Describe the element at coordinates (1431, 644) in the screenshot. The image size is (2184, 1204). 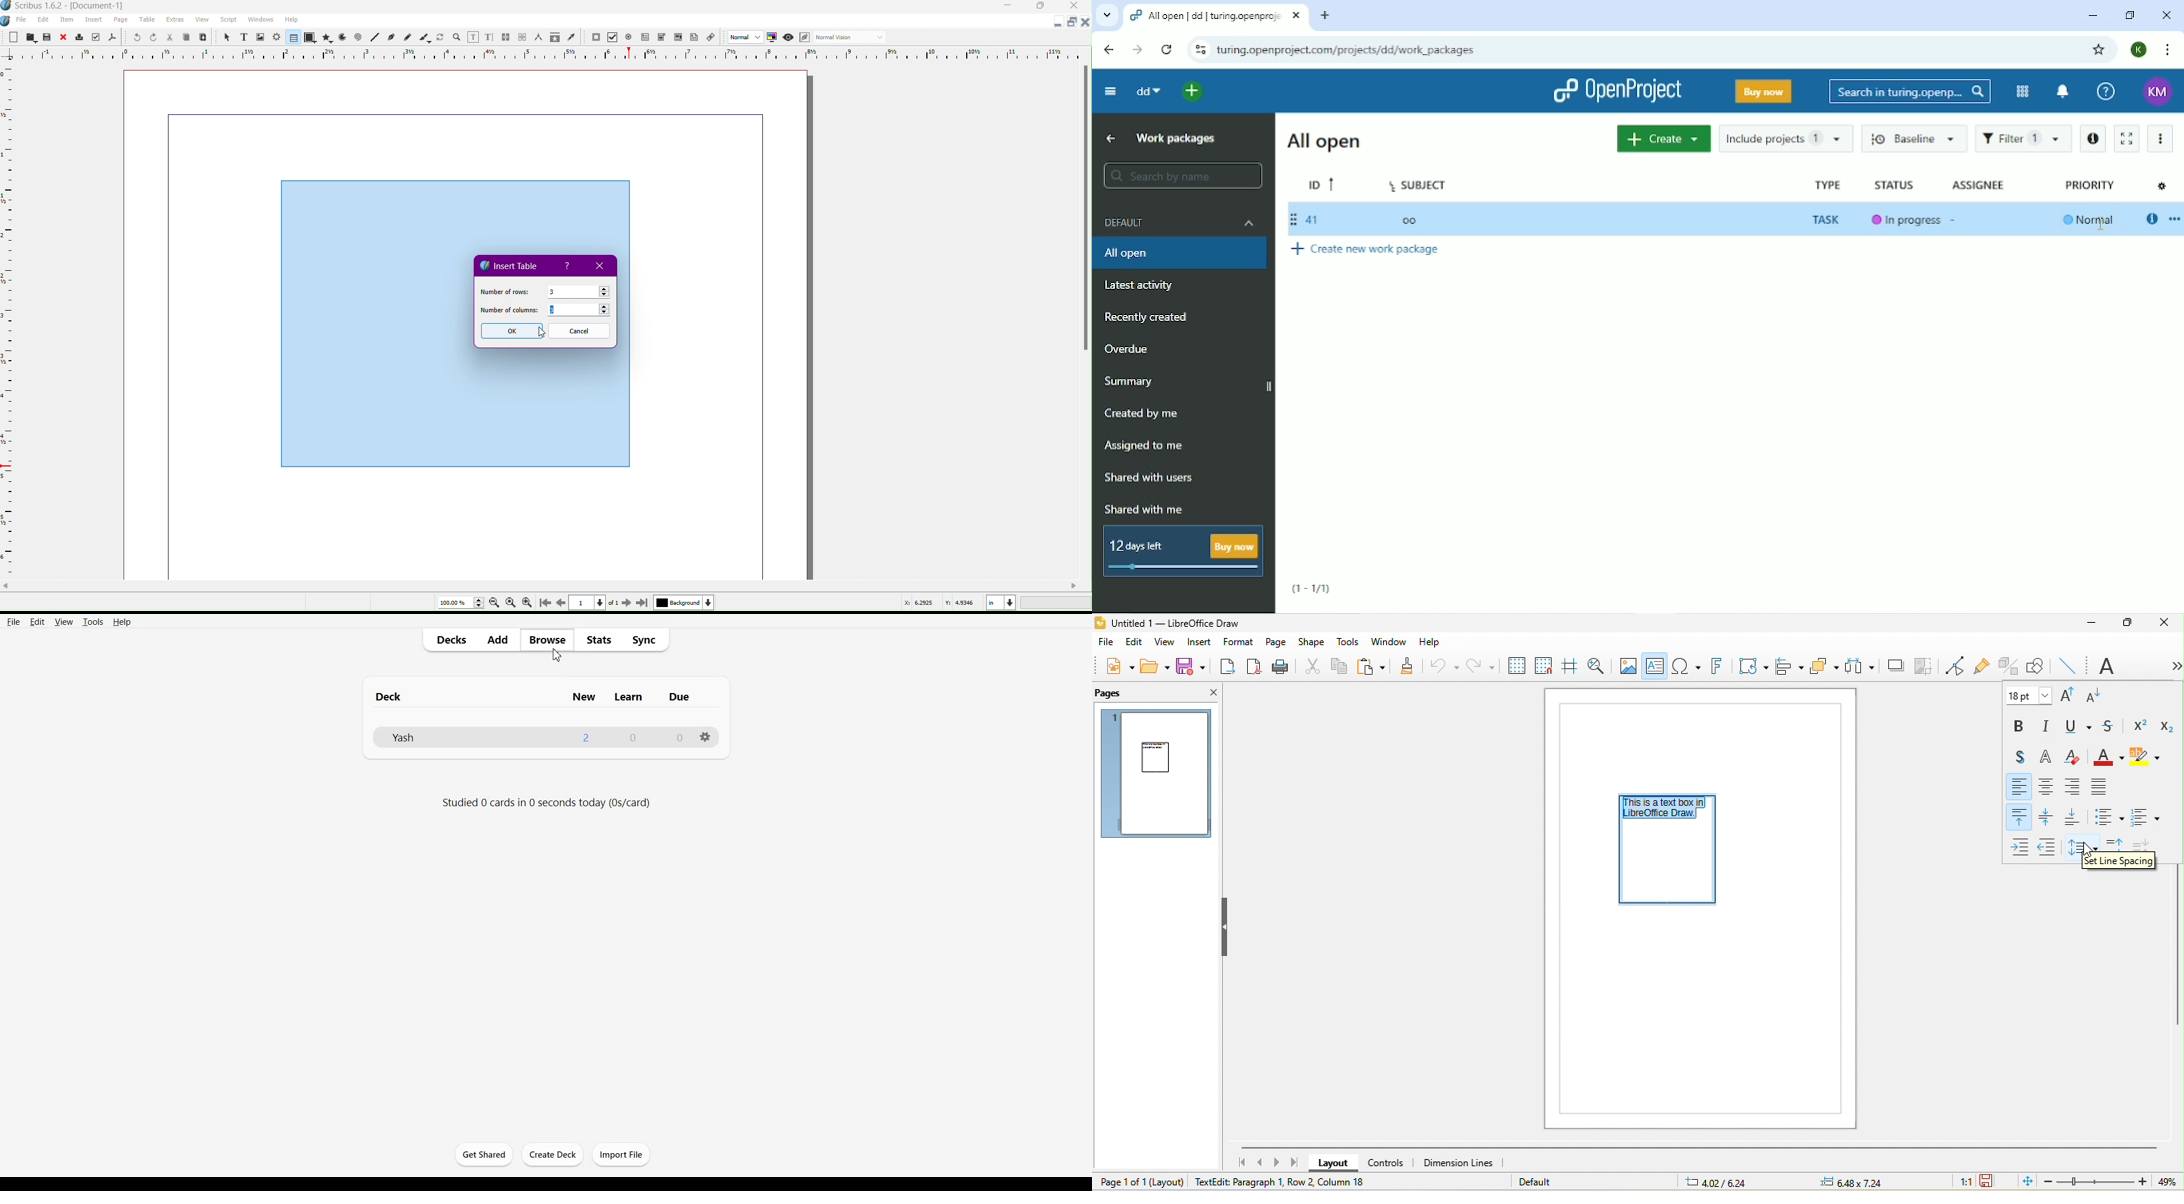
I see `help` at that location.